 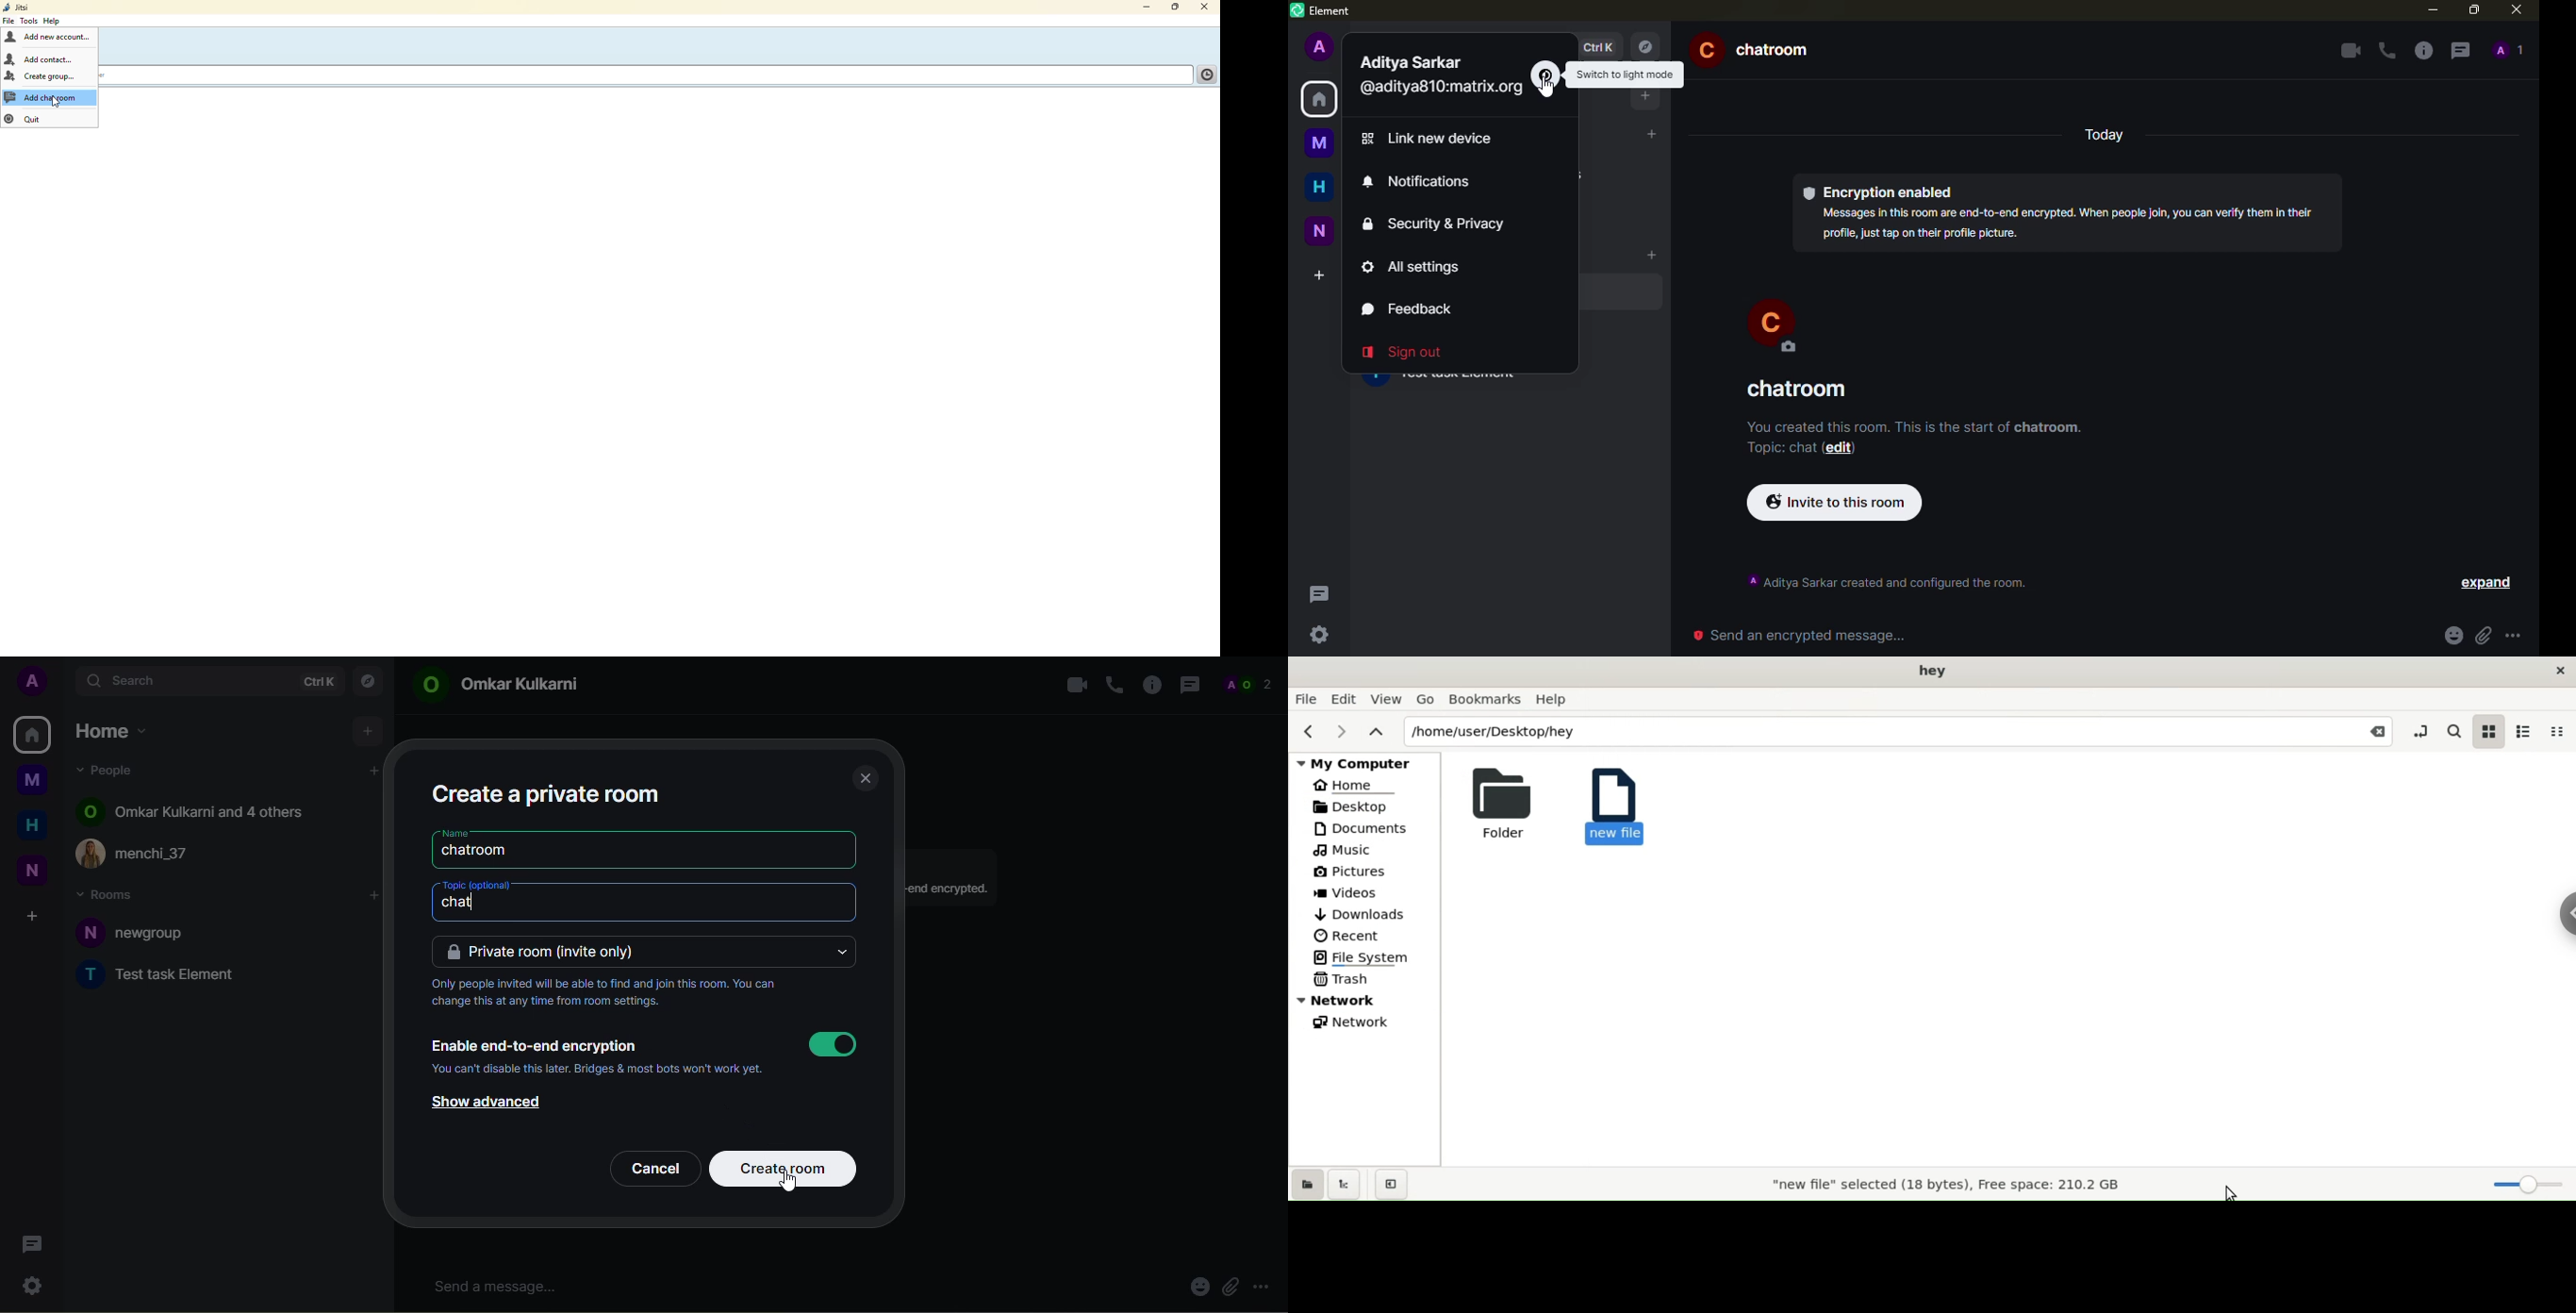 I want to click on switch to light mode, so click(x=1628, y=72).